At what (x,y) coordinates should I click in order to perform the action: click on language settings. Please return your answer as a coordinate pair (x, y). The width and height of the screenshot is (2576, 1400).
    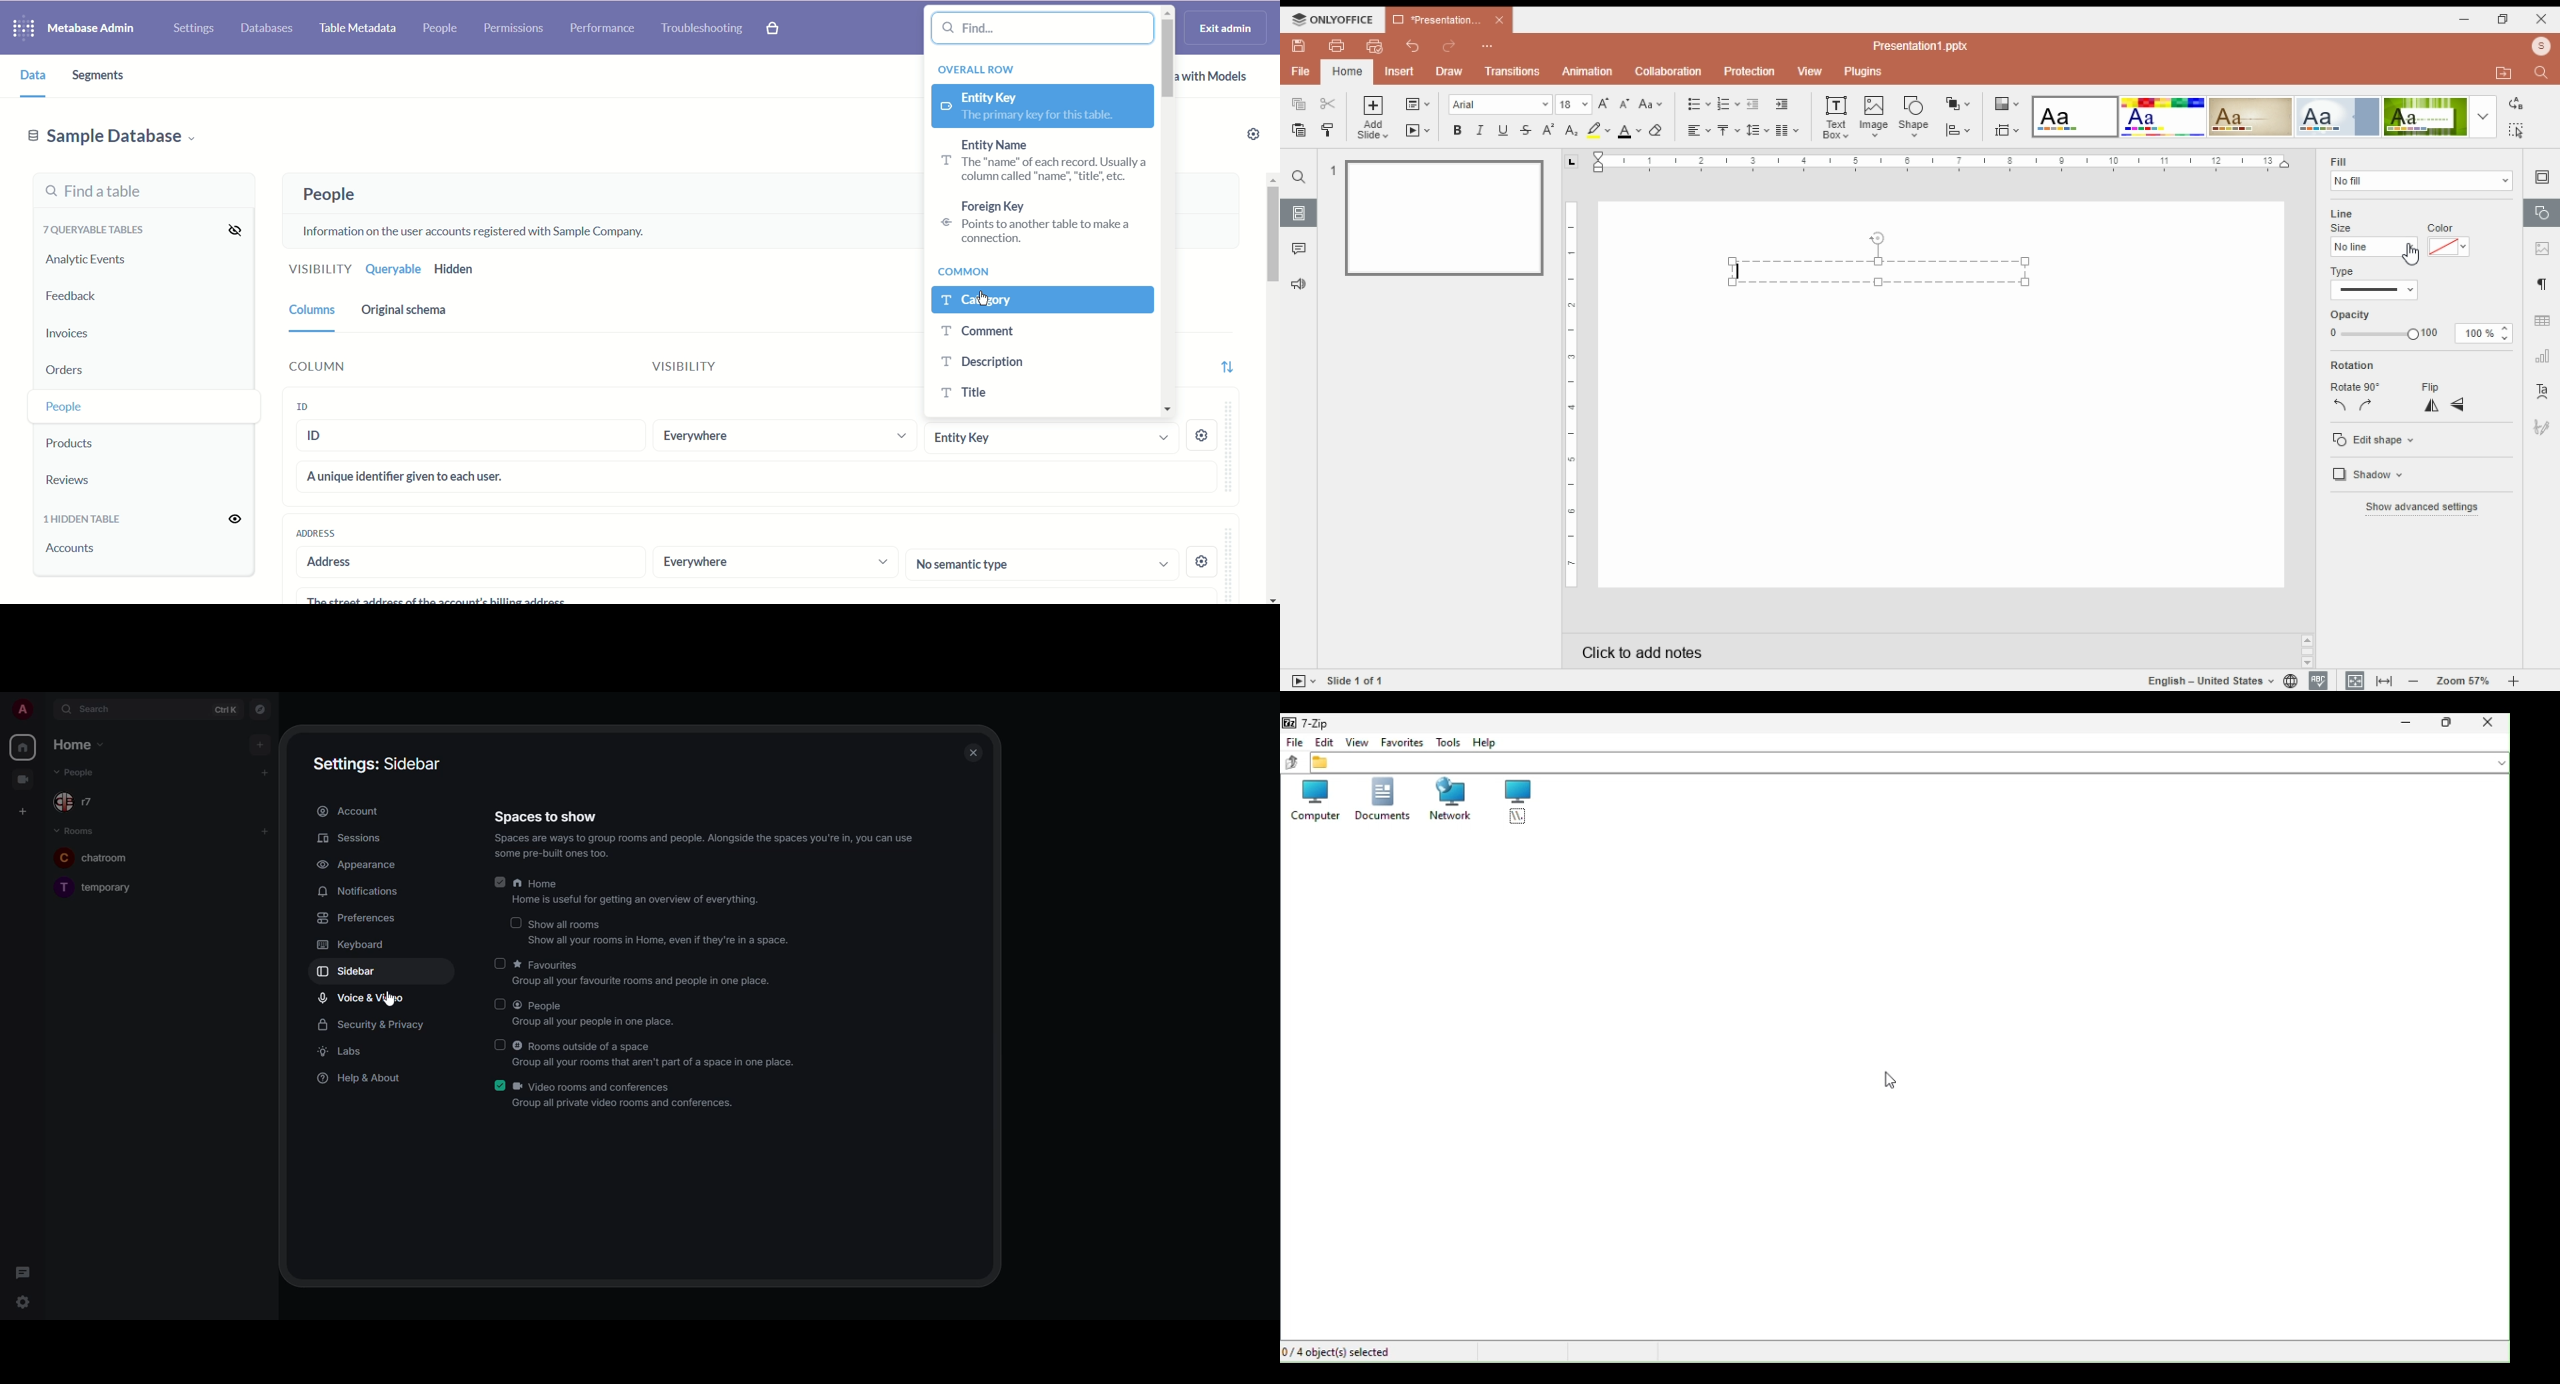
    Looking at the image, I should click on (2289, 681).